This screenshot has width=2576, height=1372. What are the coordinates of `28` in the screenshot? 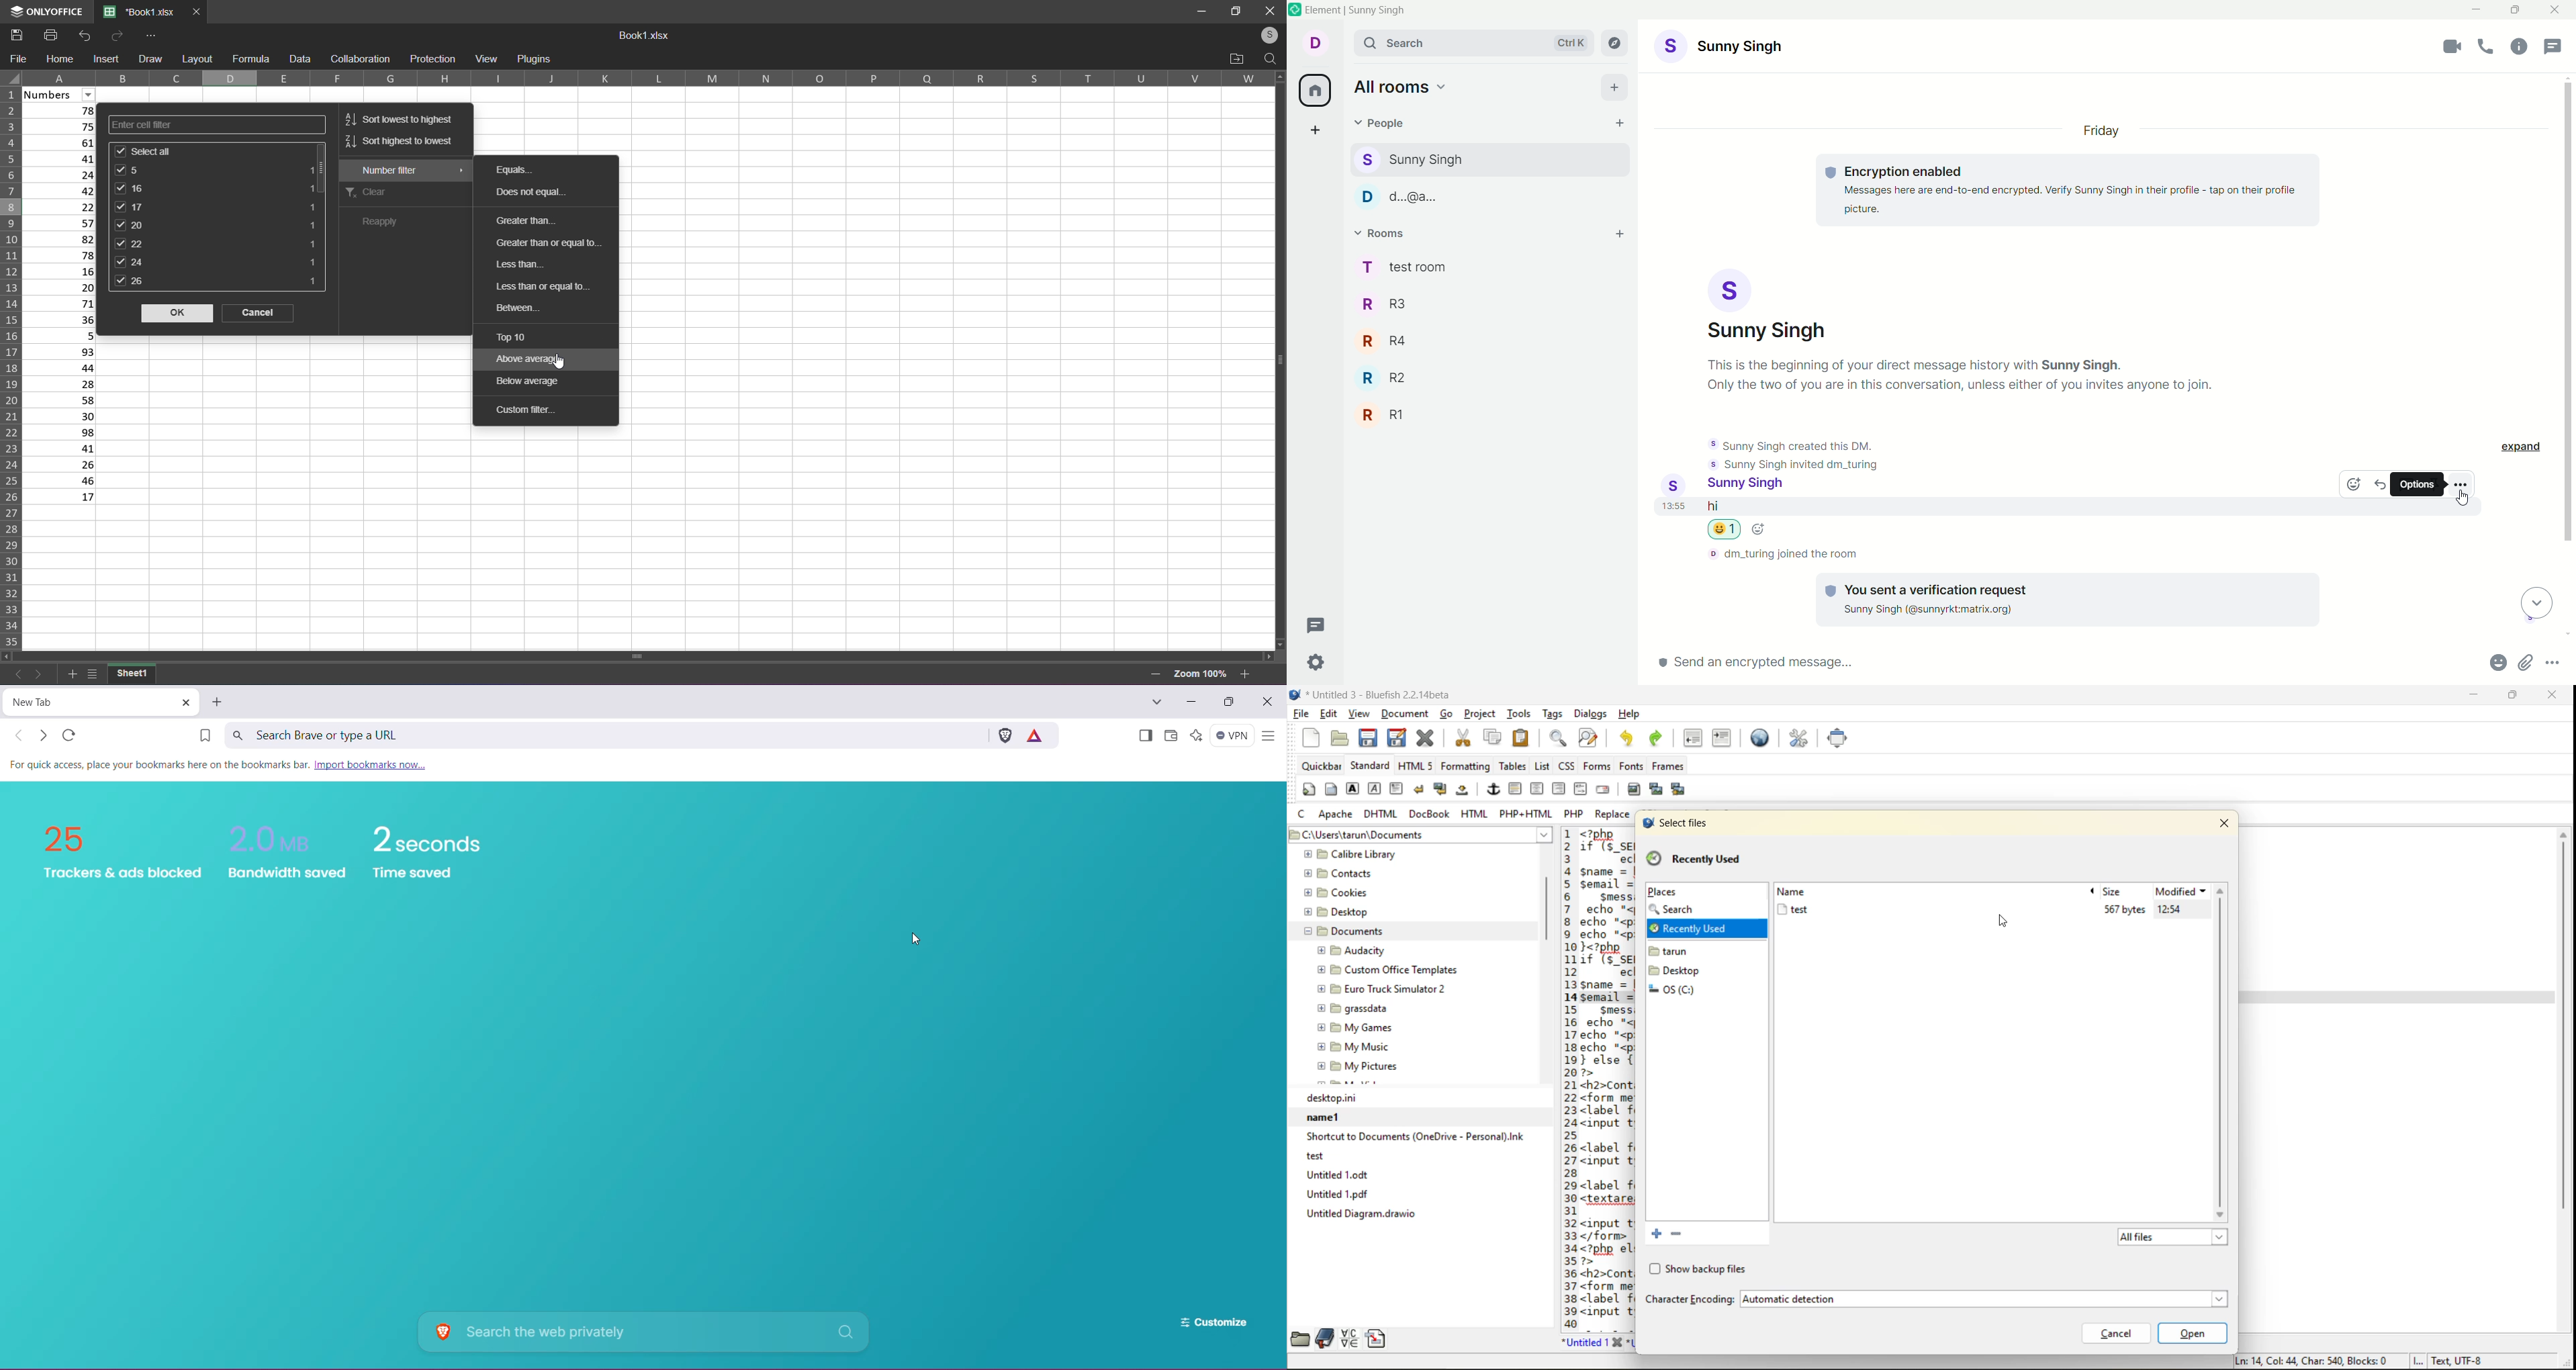 It's located at (61, 383).